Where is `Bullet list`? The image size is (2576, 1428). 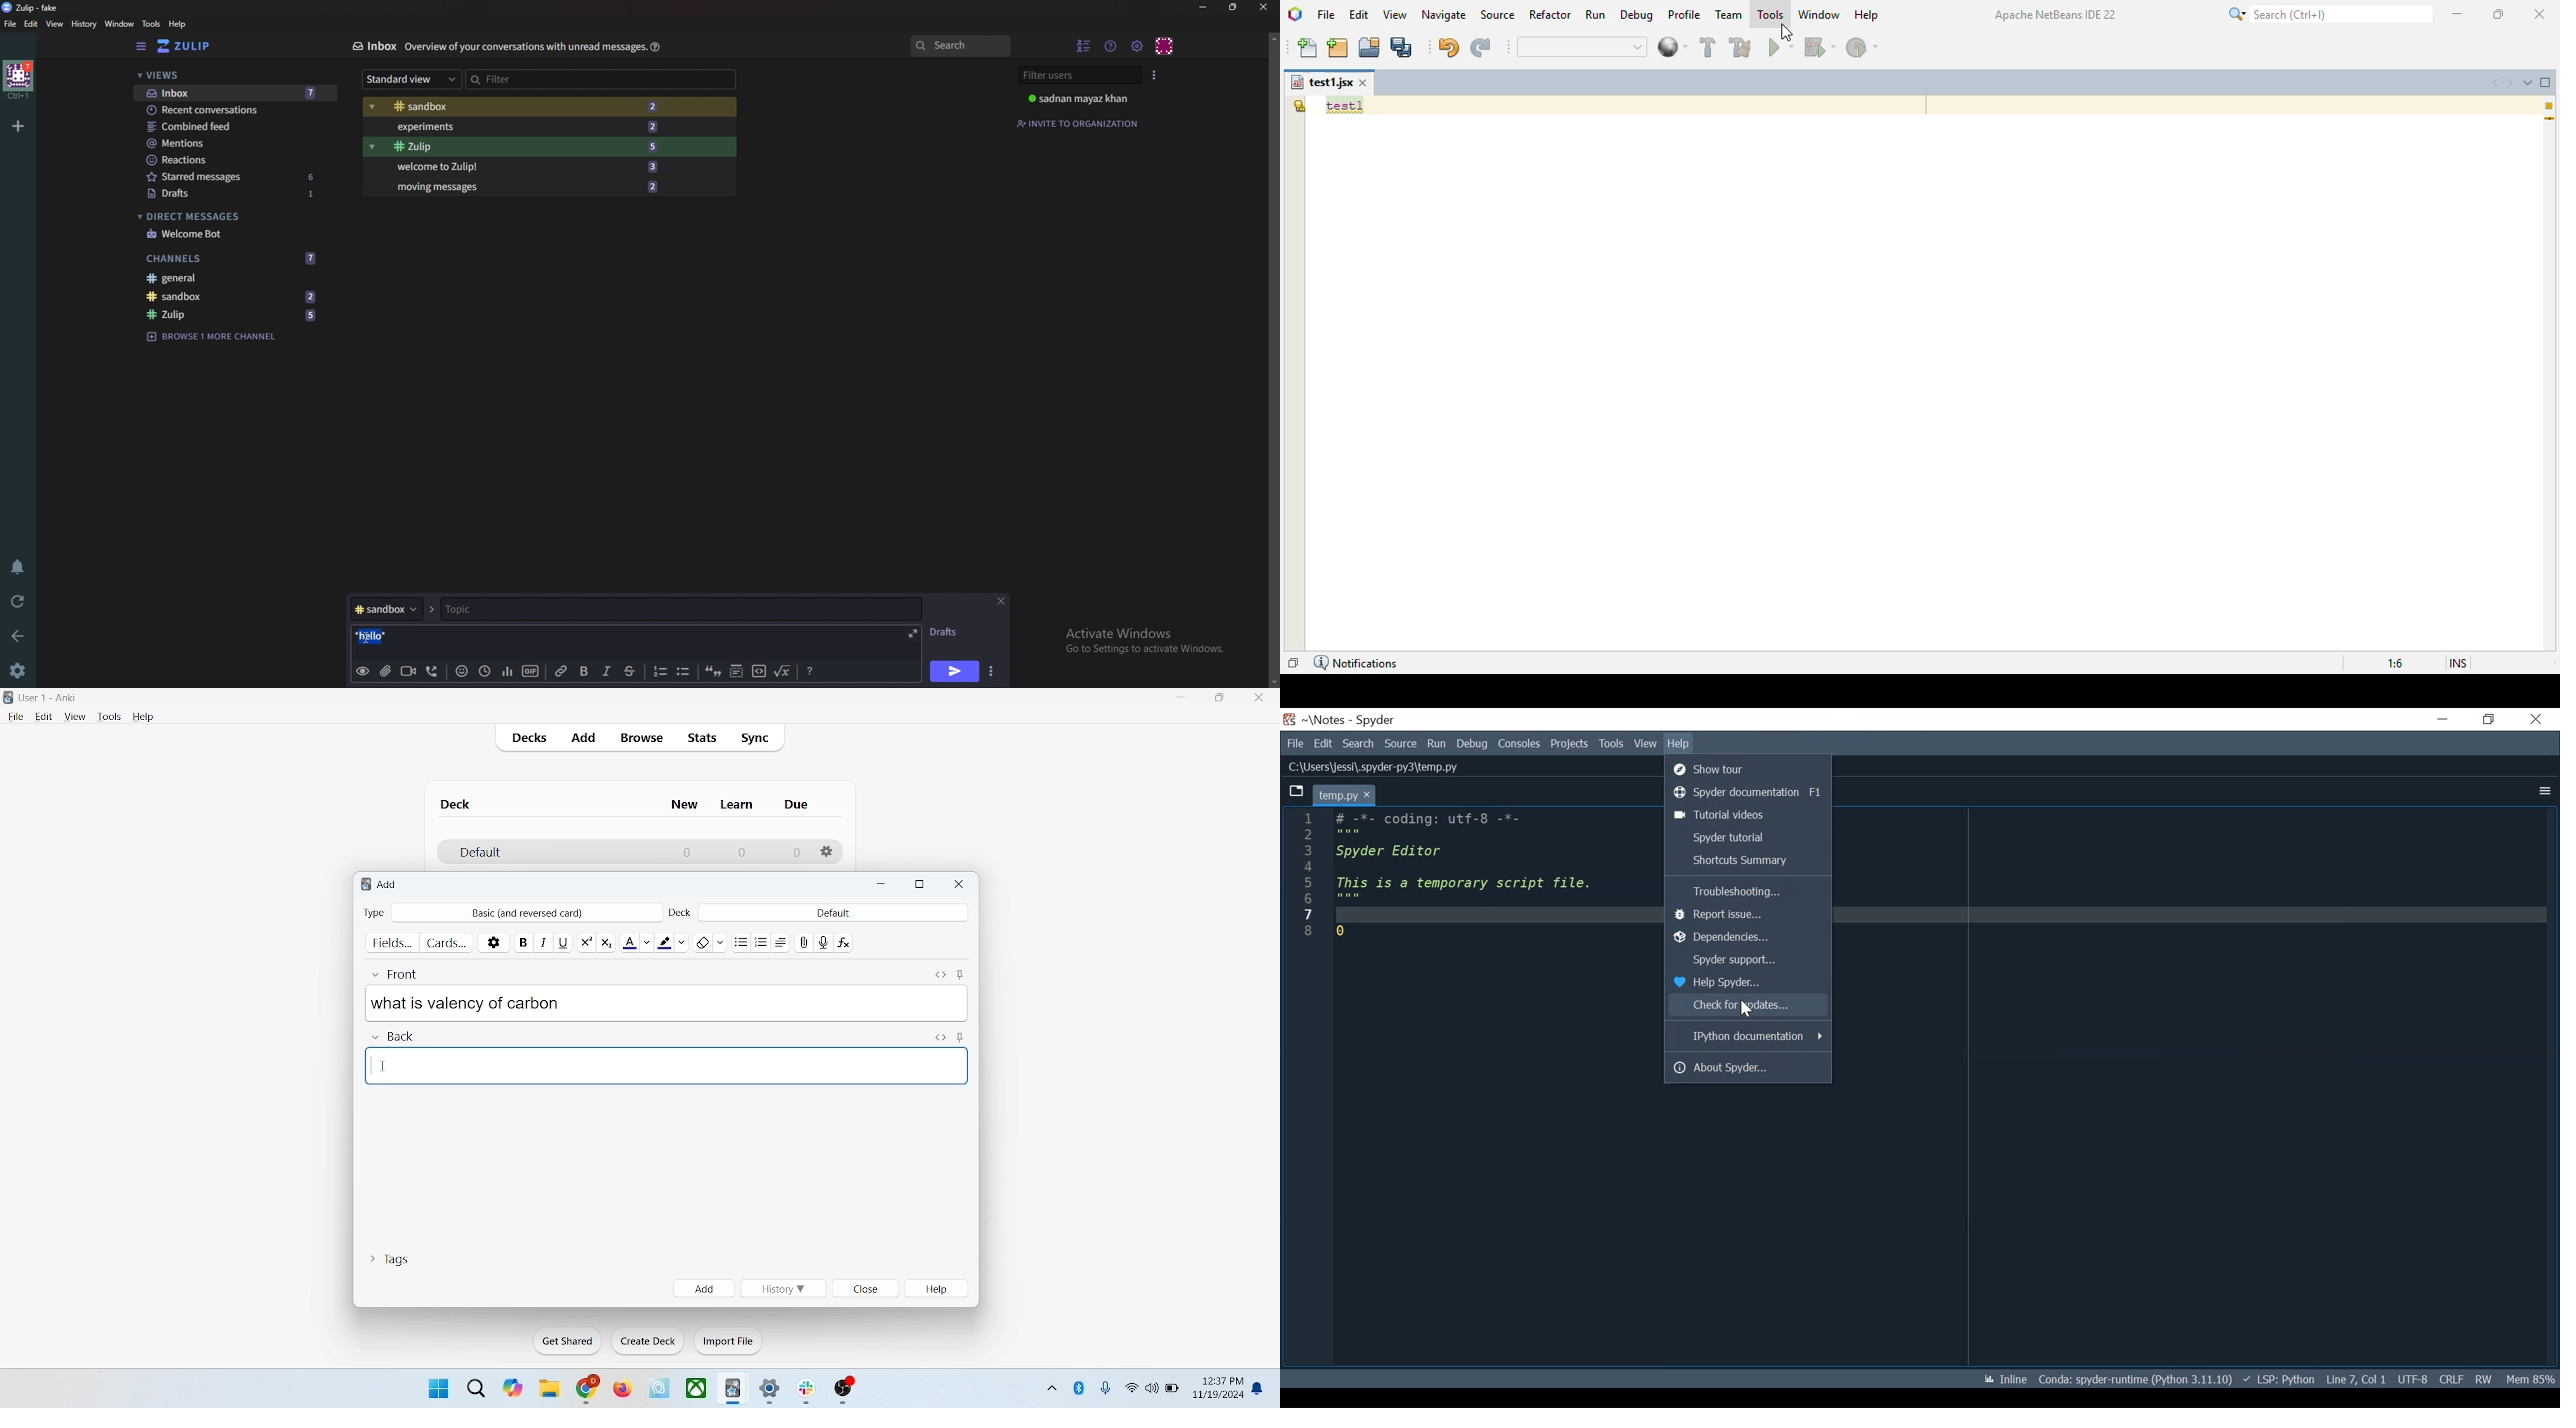 Bullet list is located at coordinates (685, 672).